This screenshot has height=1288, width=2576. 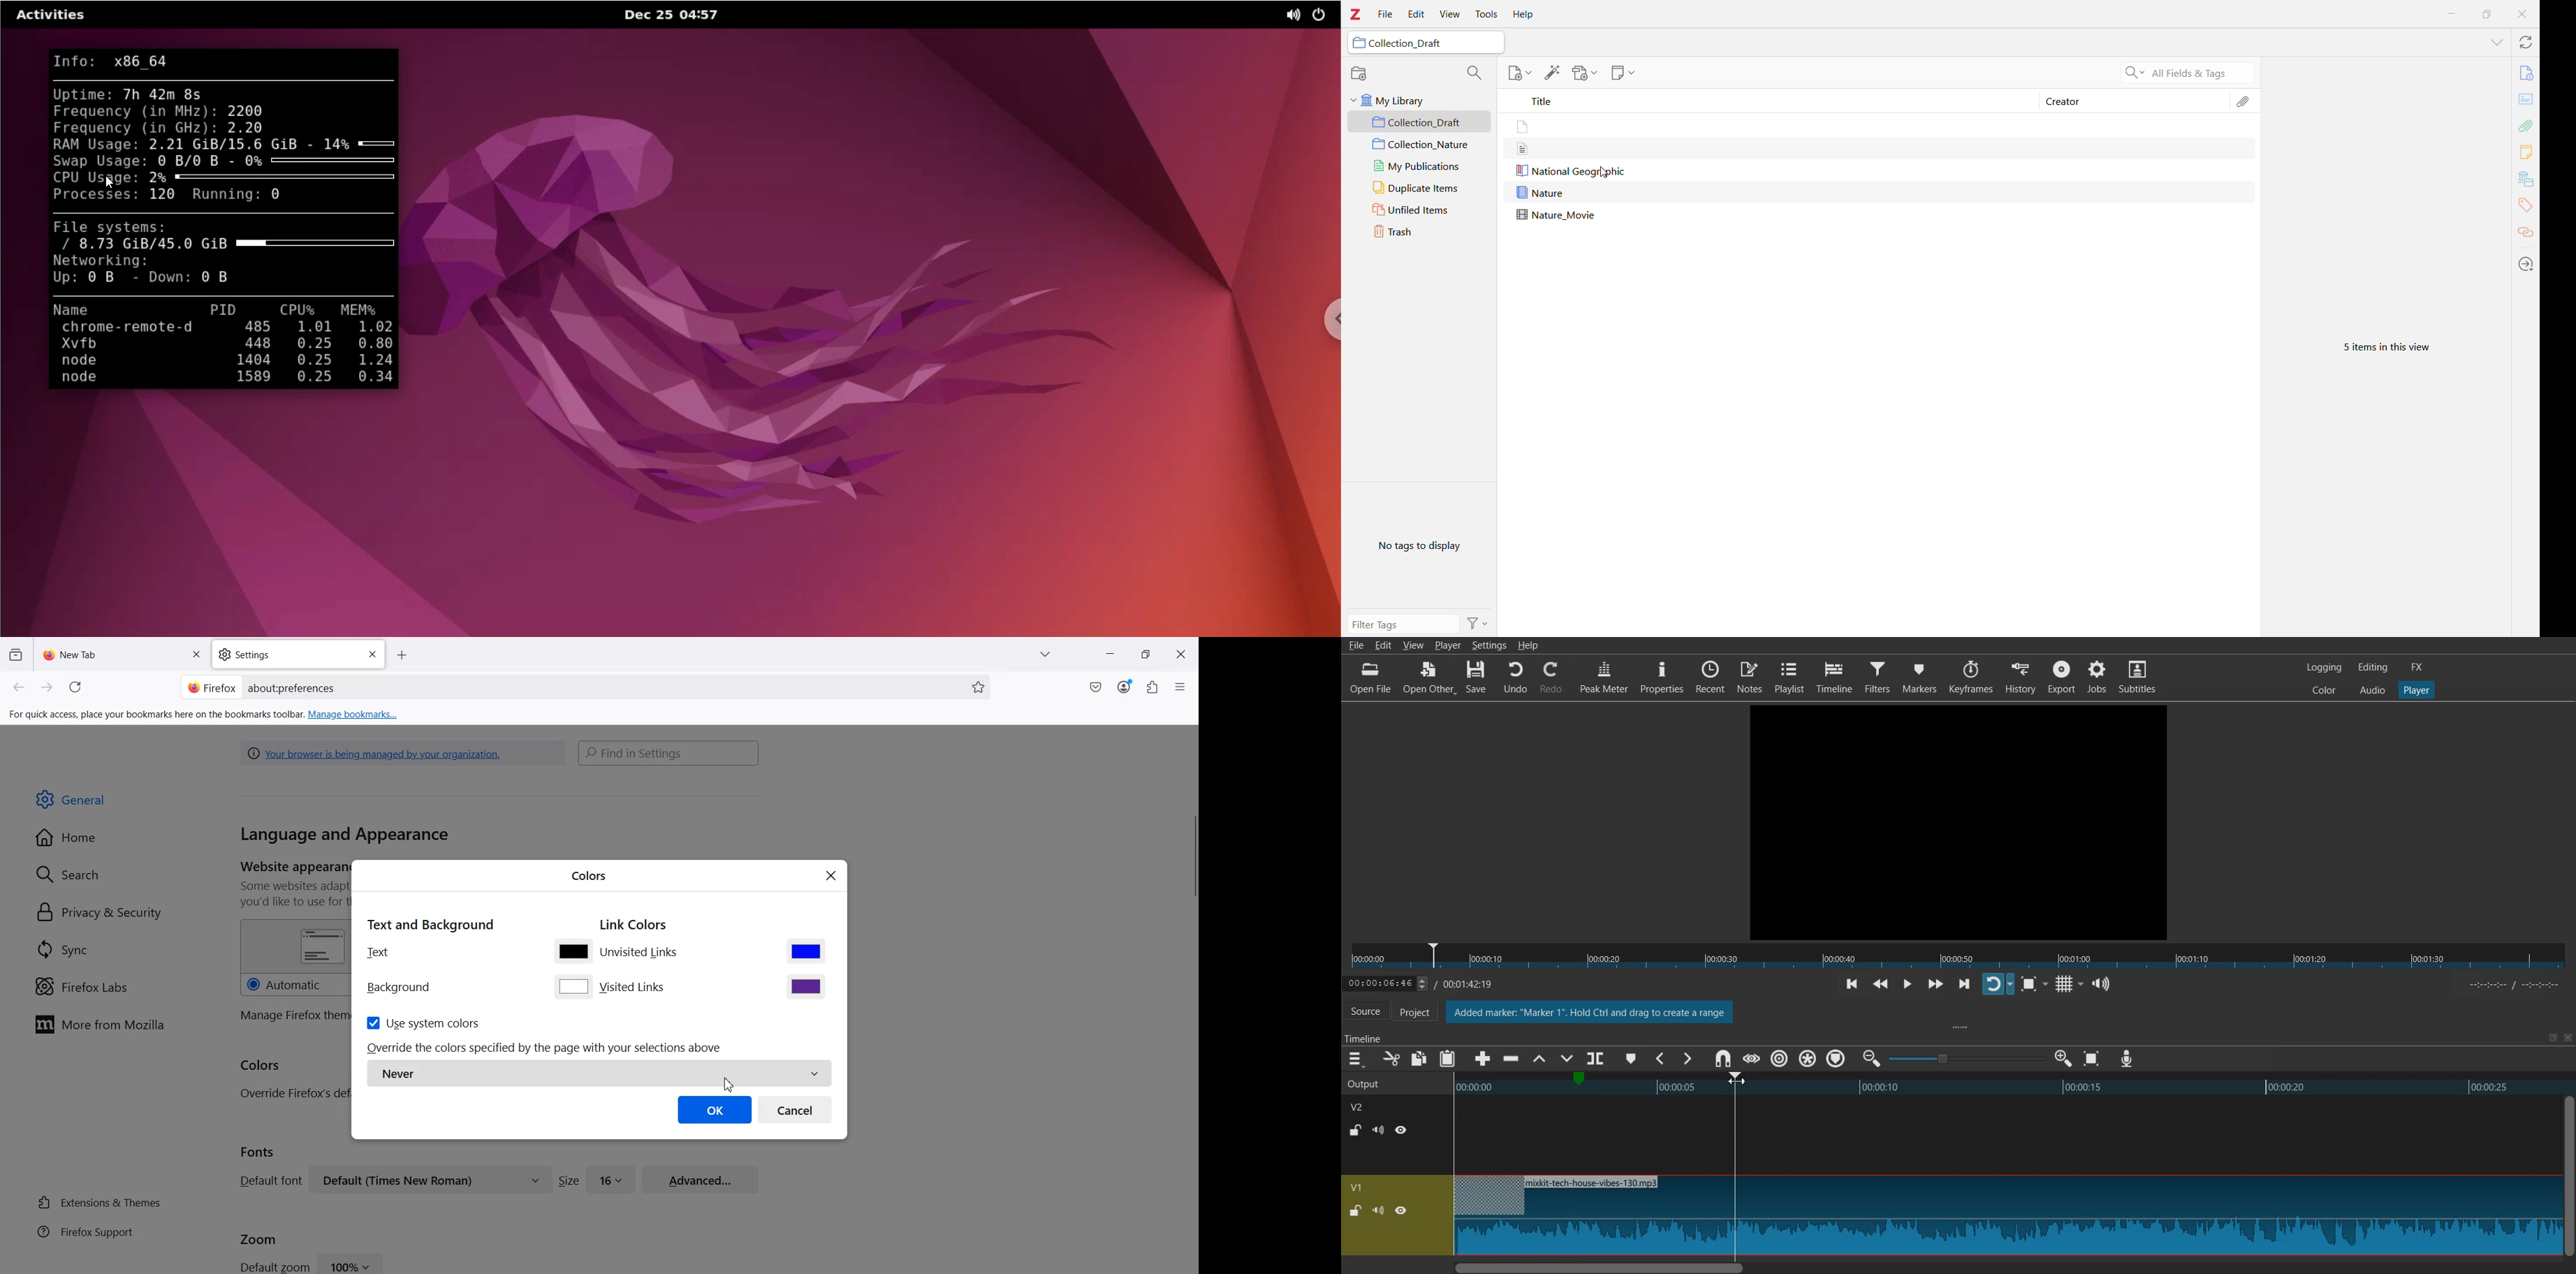 I want to click on nature, so click(x=1543, y=193).